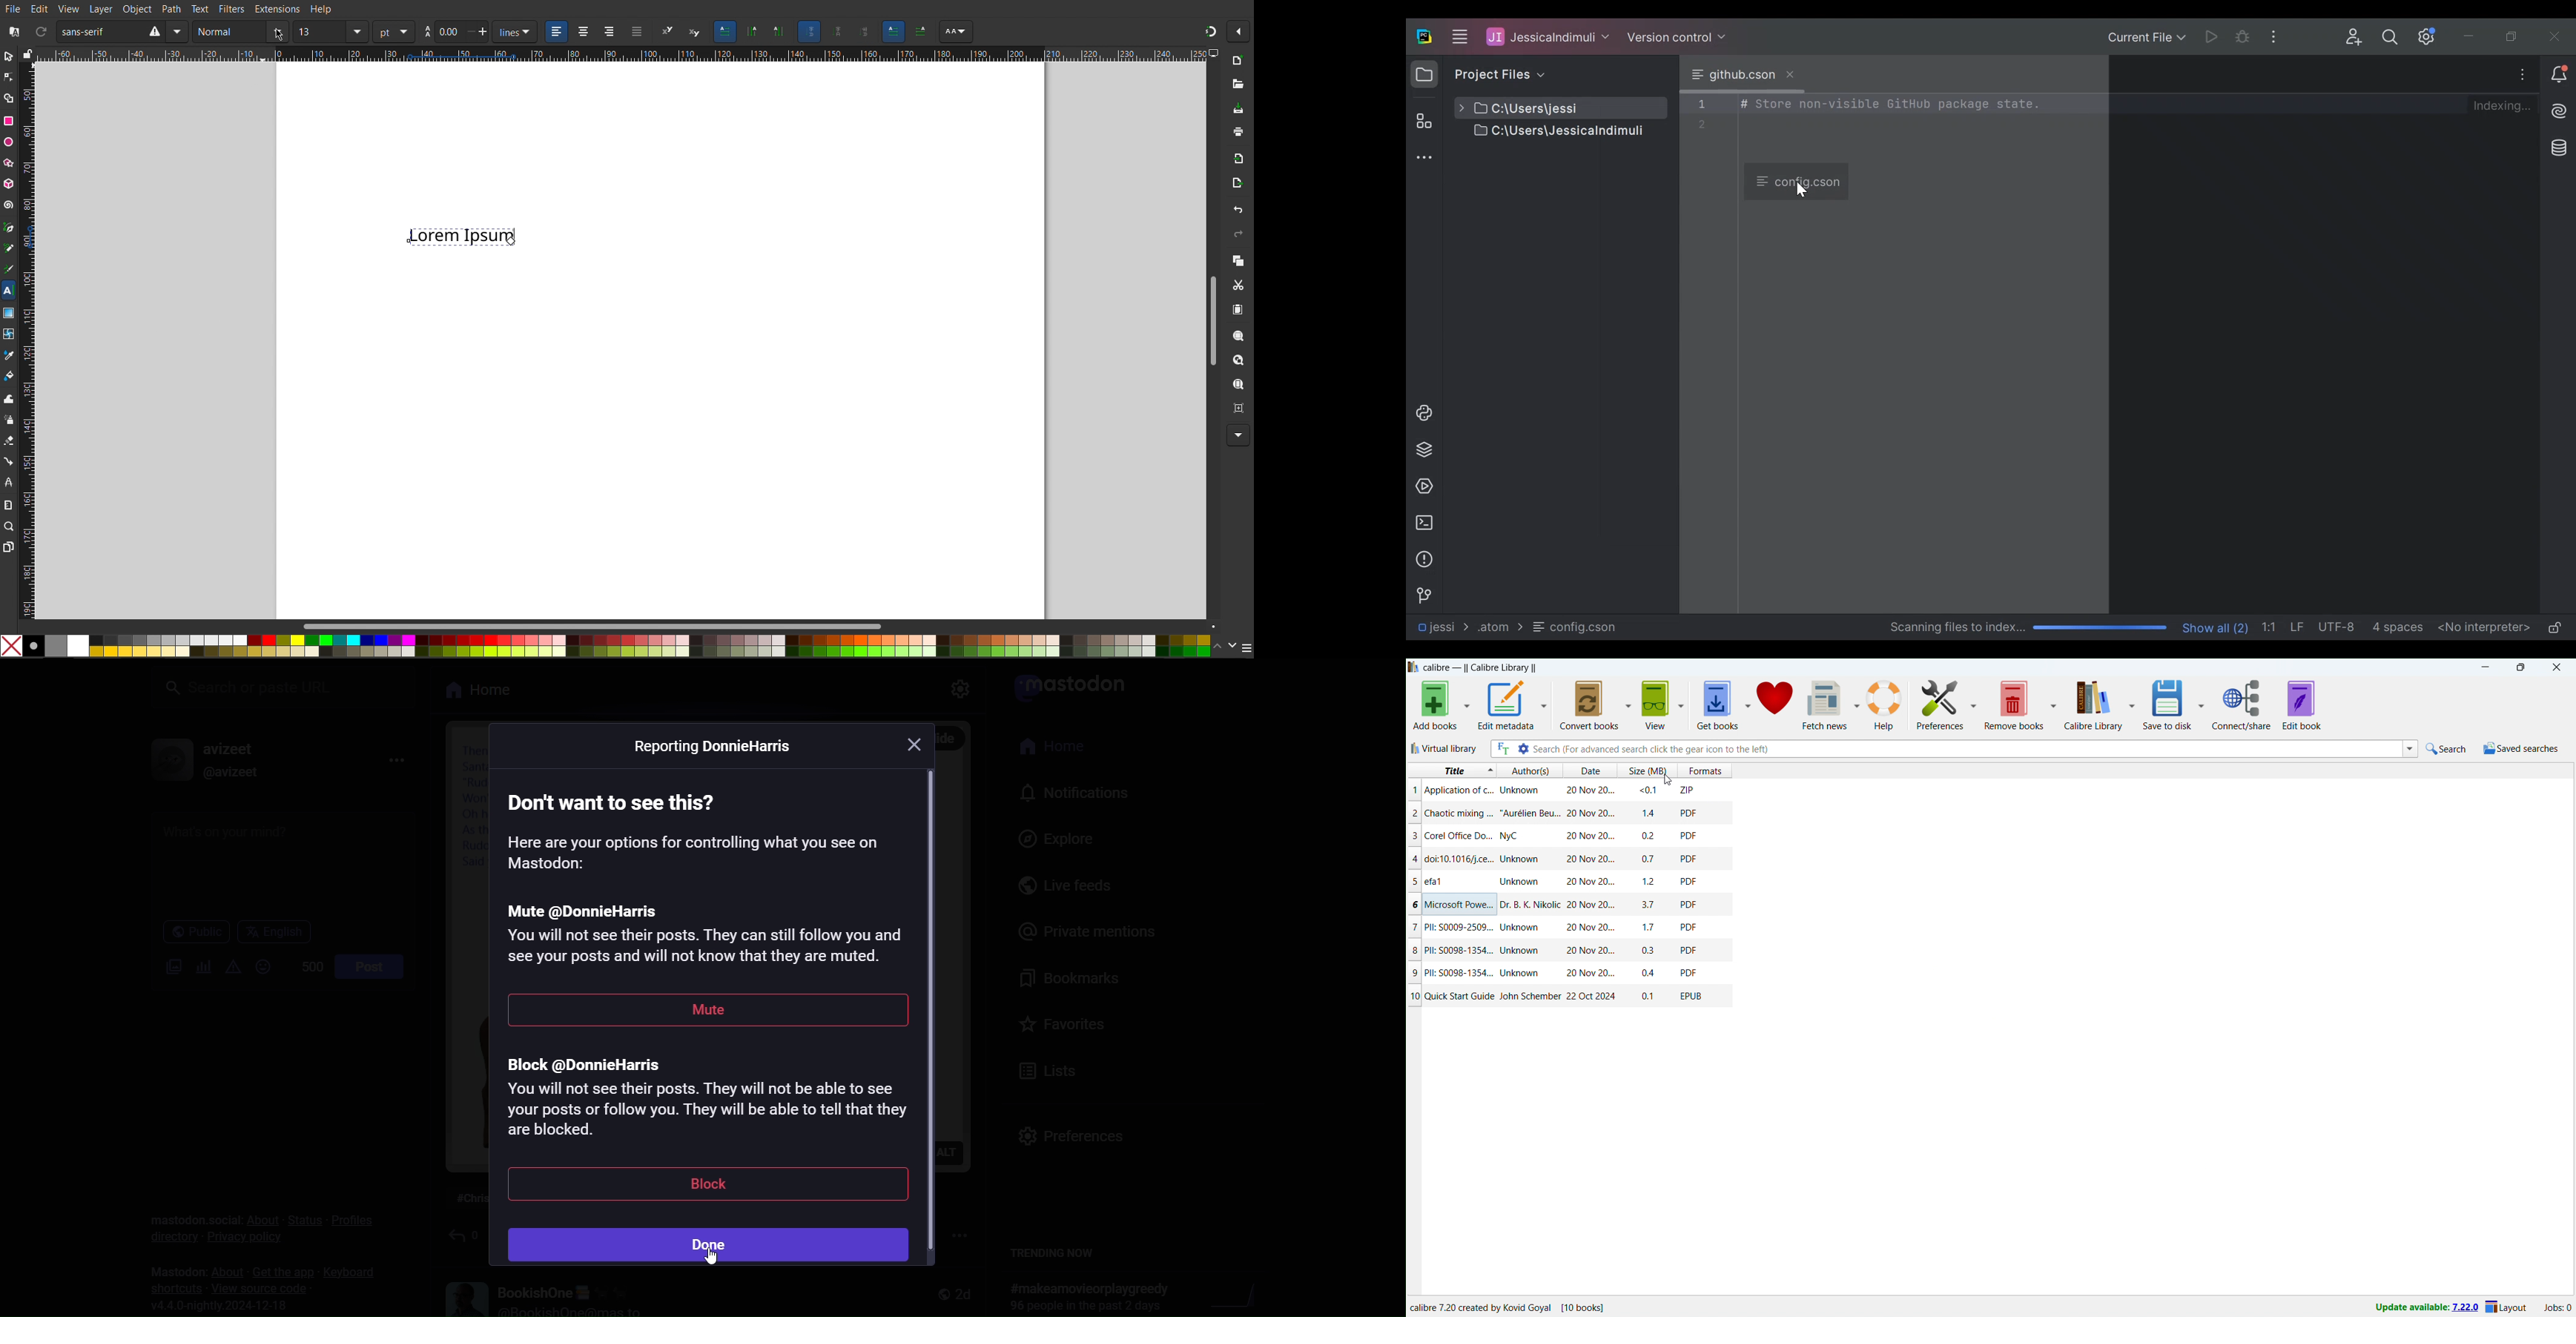  I want to click on Left to right orientation, so click(894, 31).